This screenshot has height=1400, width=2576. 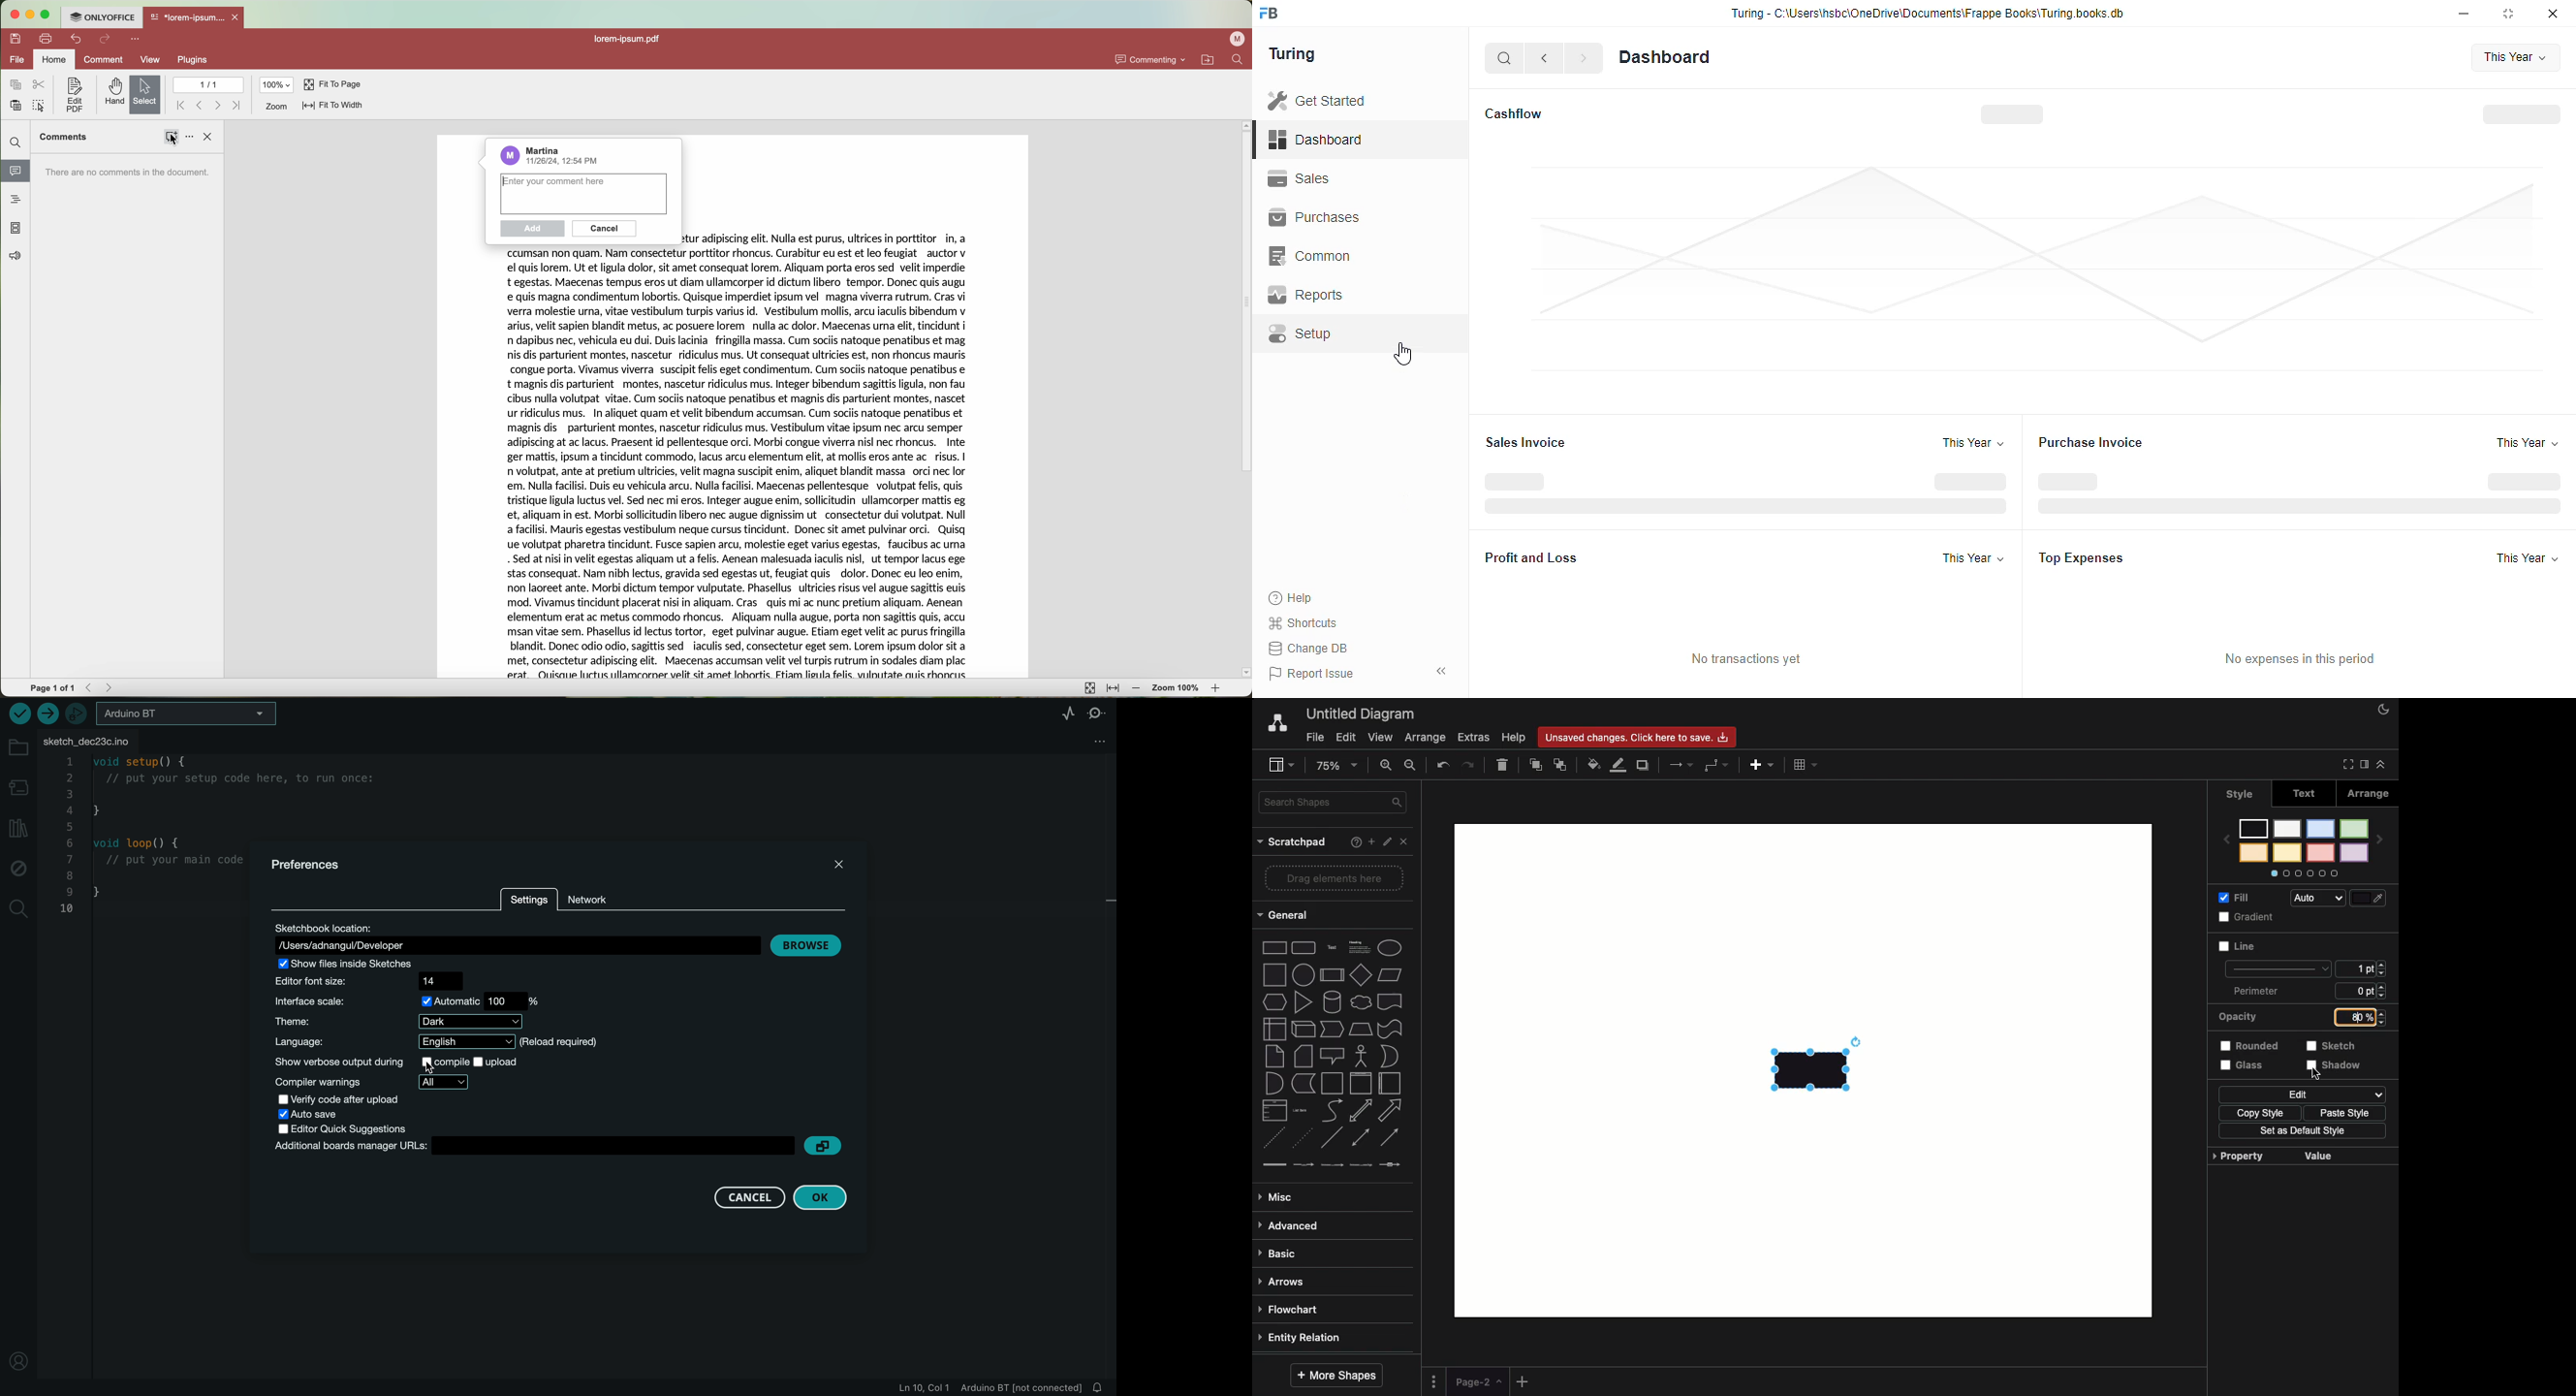 I want to click on callout, so click(x=1333, y=1055).